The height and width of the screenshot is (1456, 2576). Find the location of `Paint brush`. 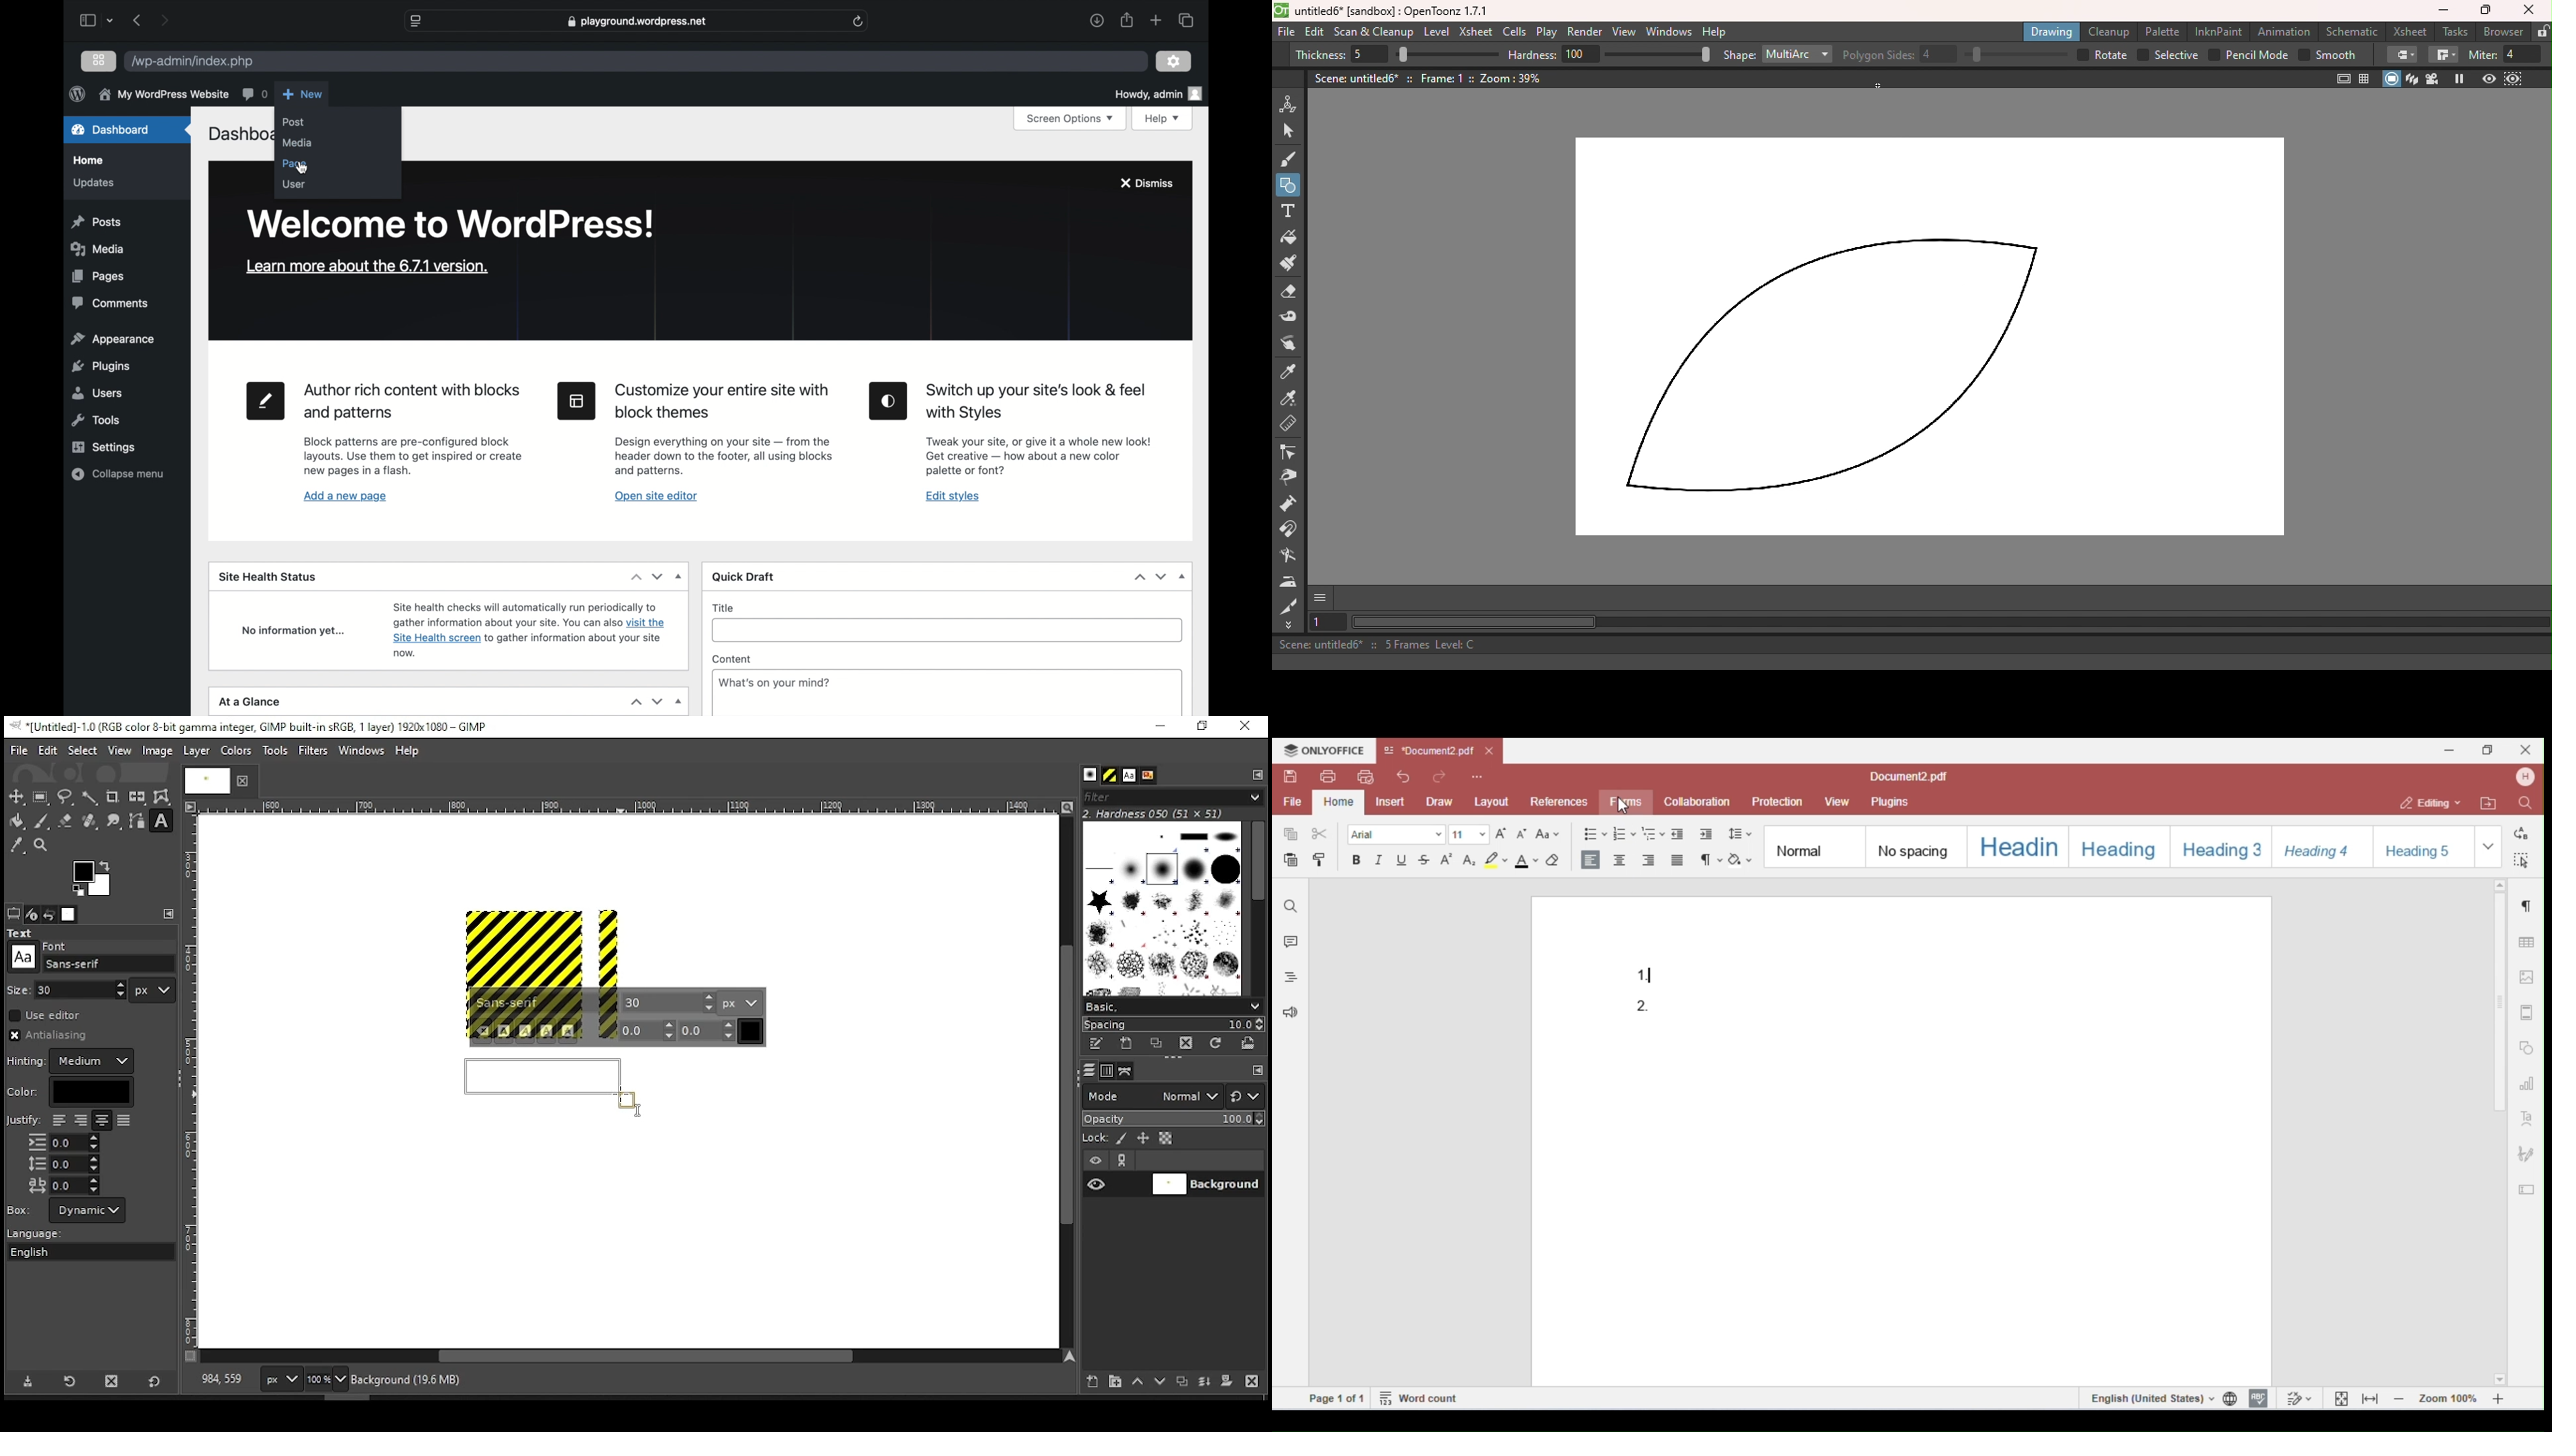

Paint brush is located at coordinates (1290, 264).